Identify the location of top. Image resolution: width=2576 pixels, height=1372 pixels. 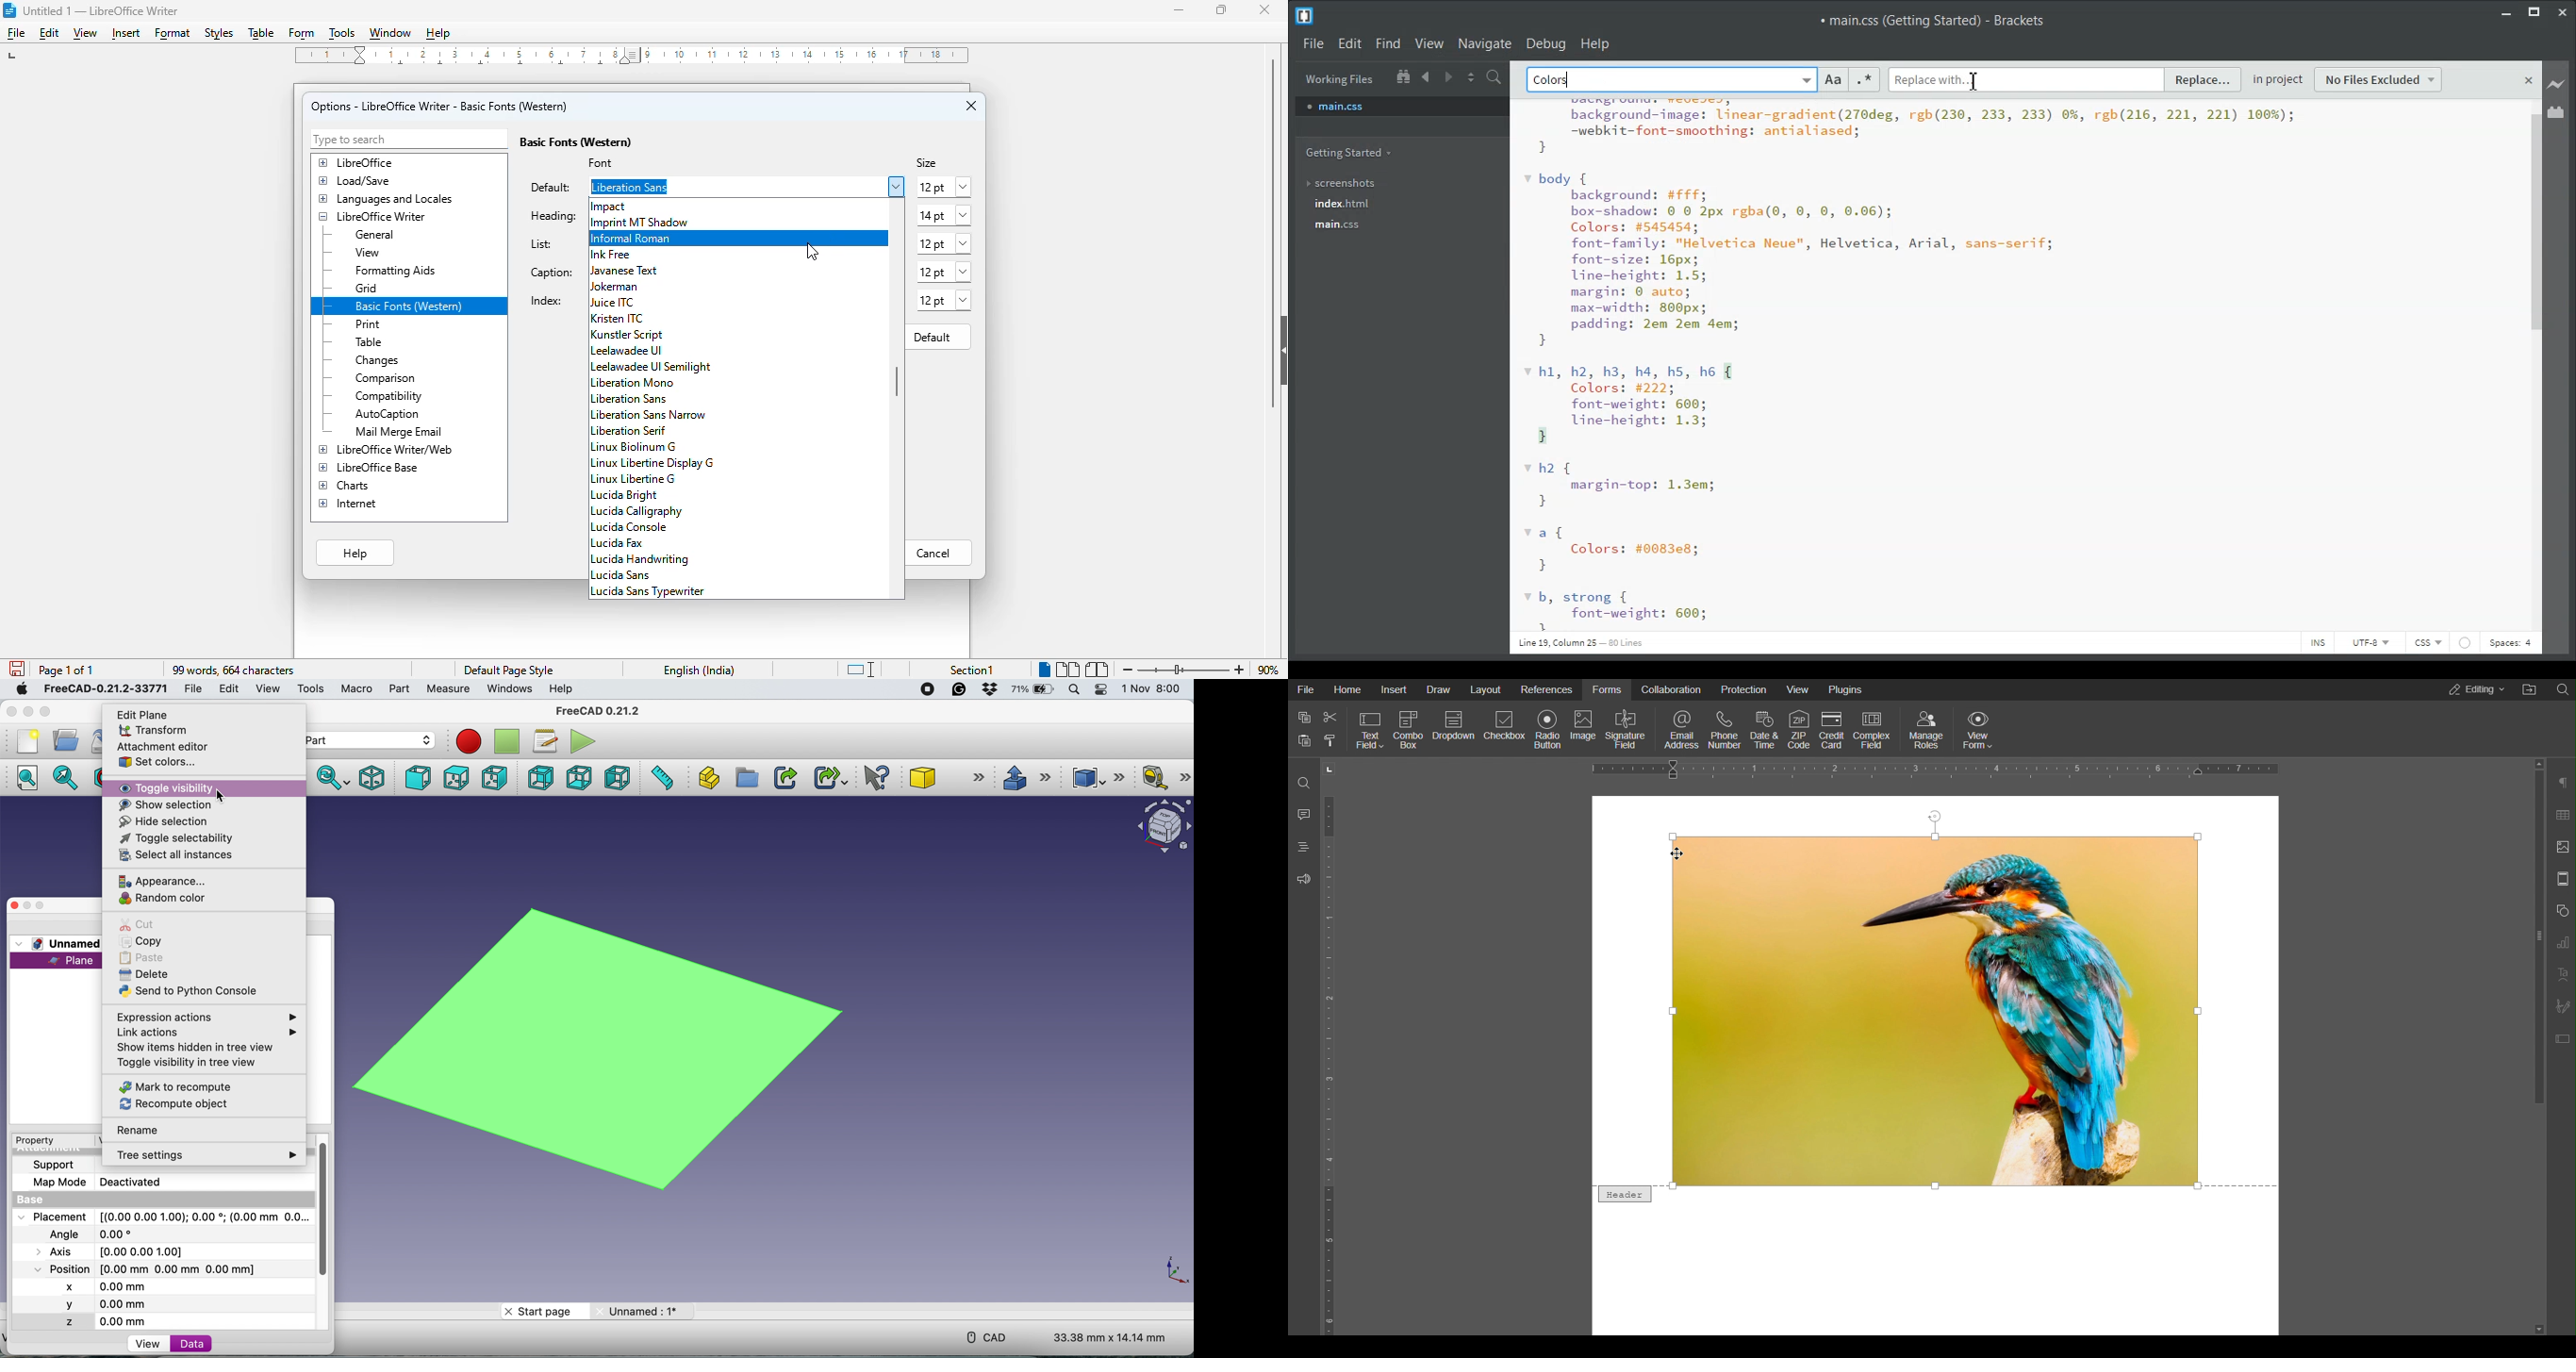
(456, 779).